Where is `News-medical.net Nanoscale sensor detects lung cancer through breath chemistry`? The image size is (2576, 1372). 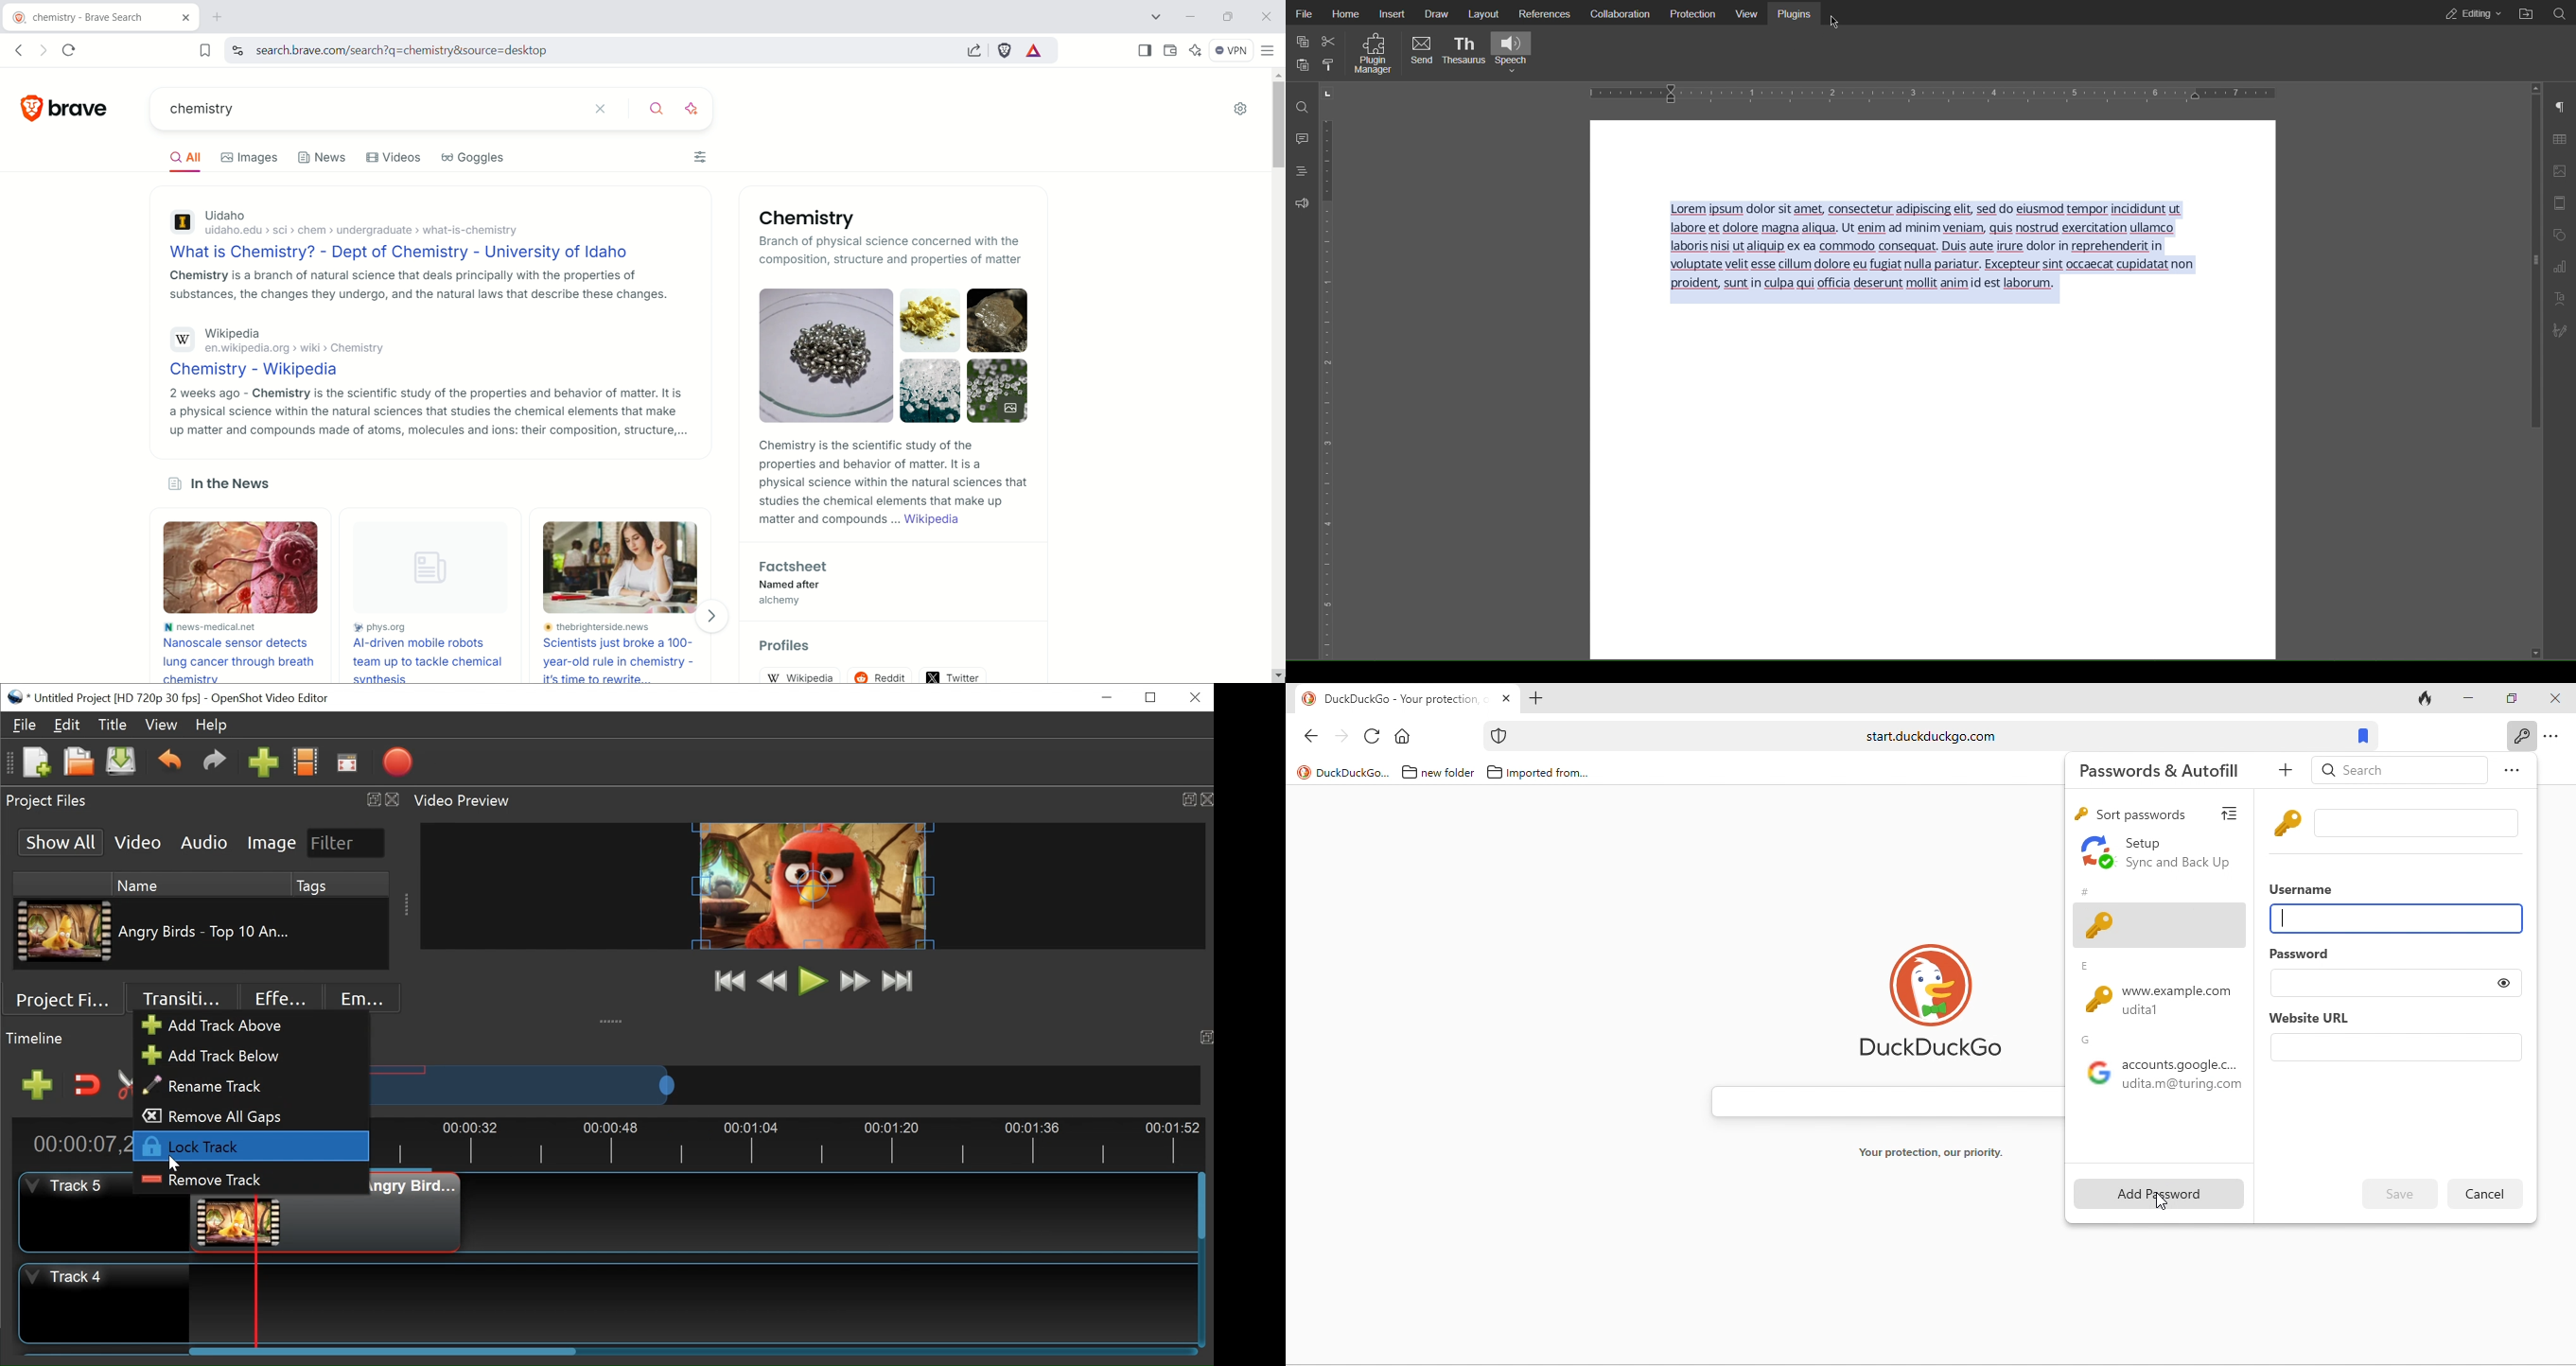
News-medical.net Nanoscale sensor detects lung cancer through breath chemistry is located at coordinates (238, 651).